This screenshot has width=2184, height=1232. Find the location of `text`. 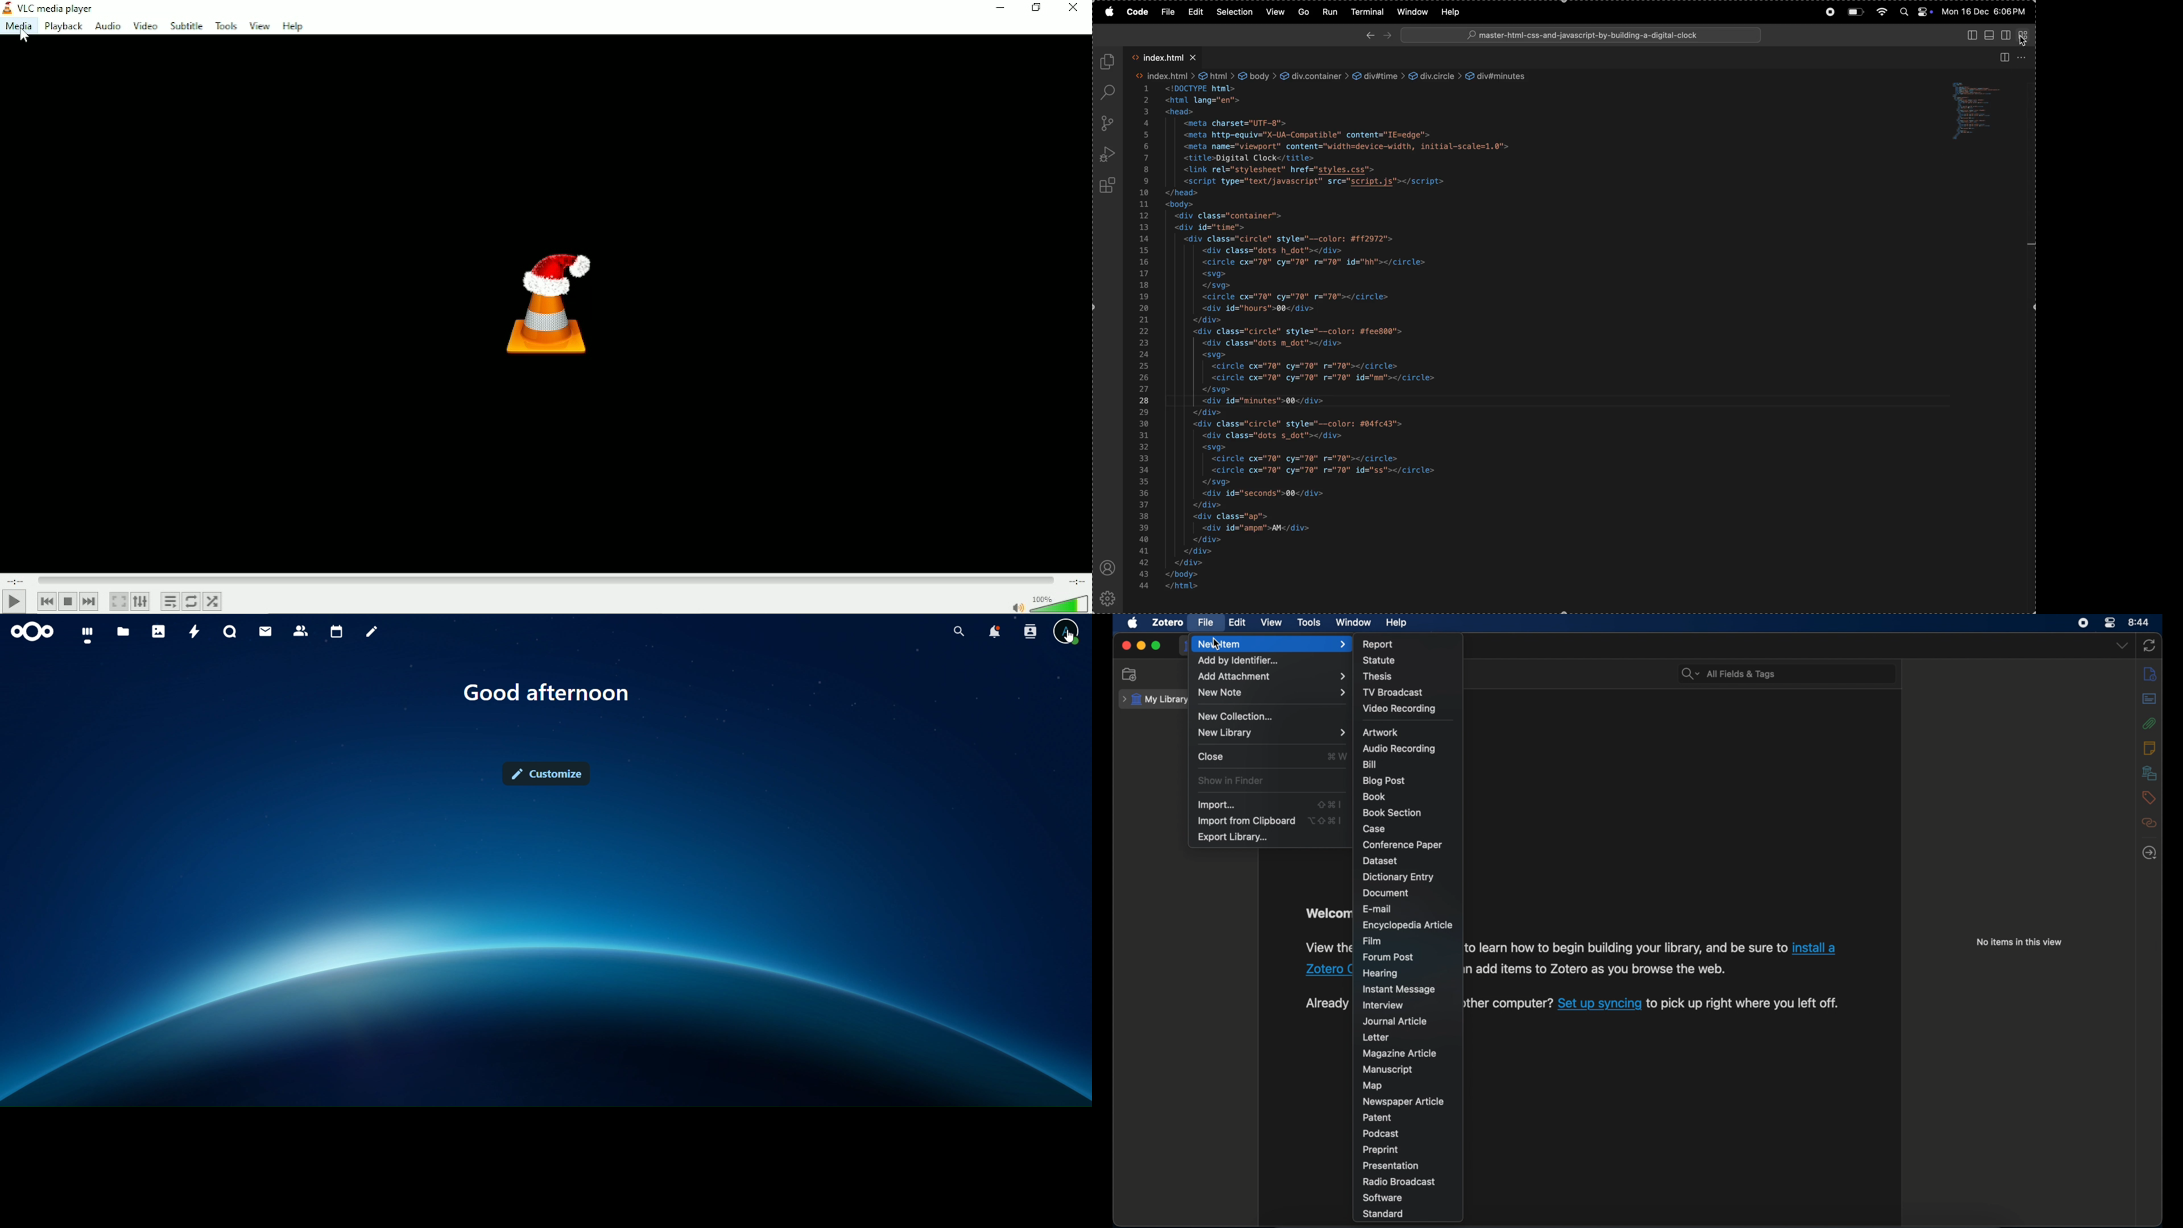

text is located at coordinates (1327, 1003).